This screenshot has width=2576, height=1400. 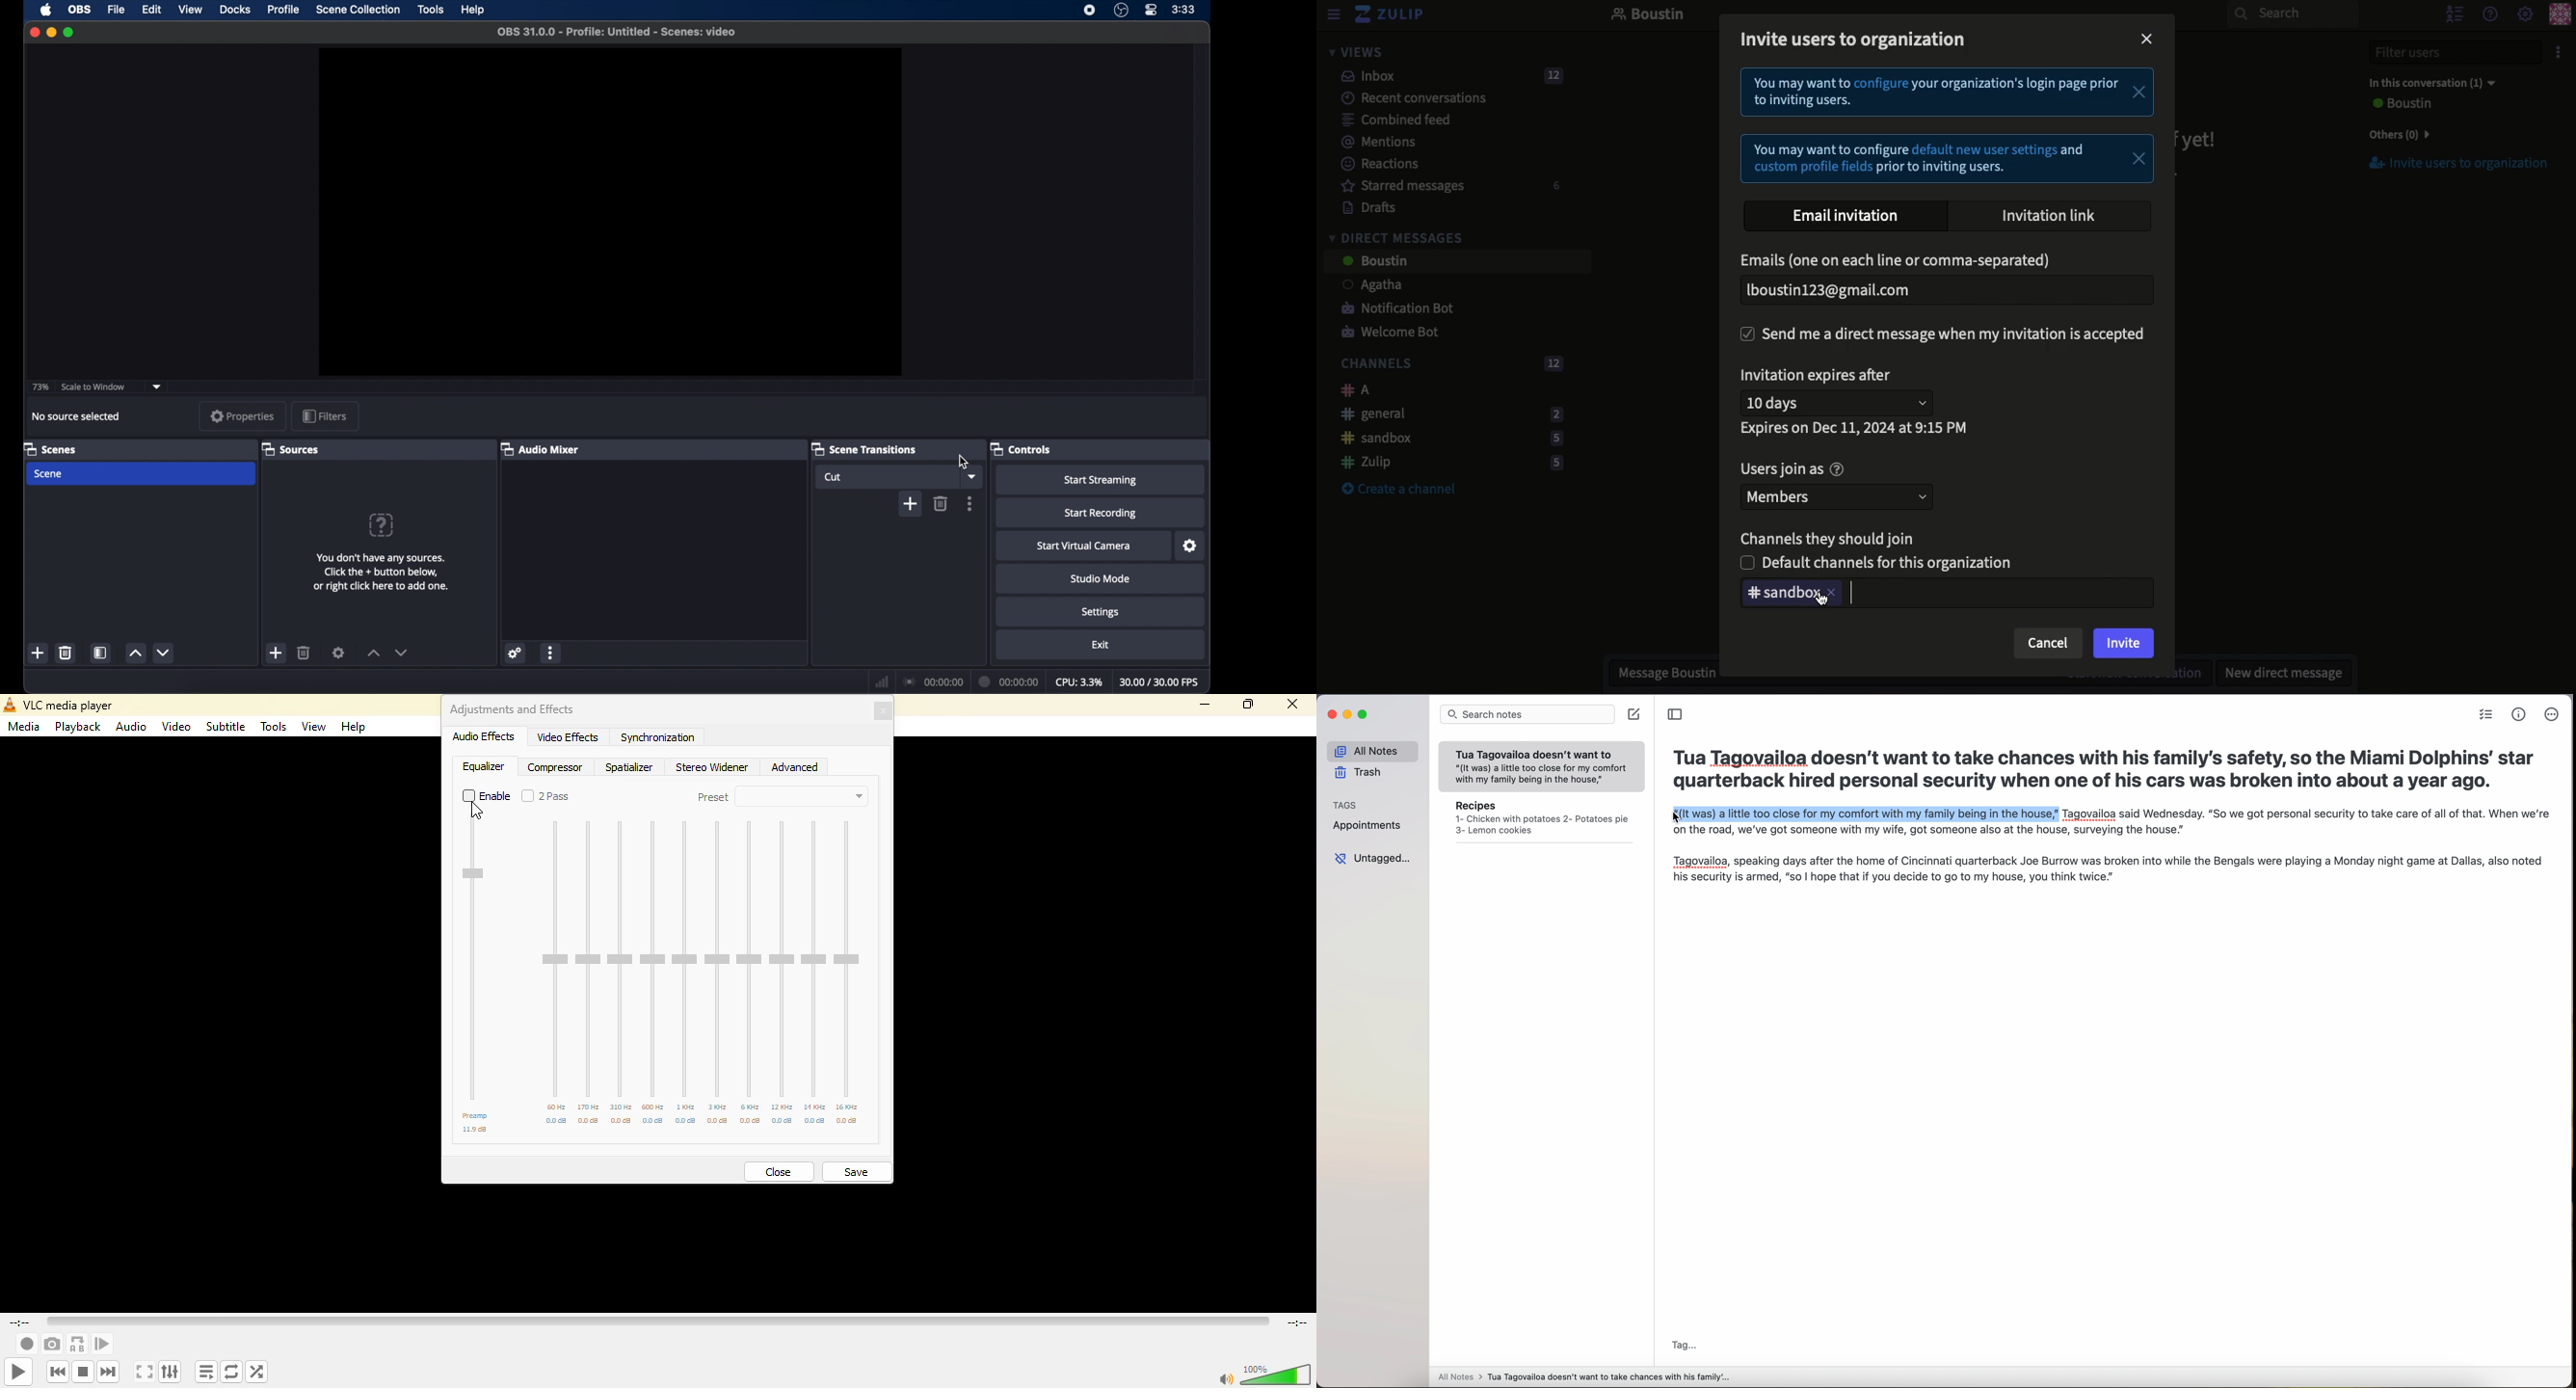 I want to click on close, so click(x=1296, y=704).